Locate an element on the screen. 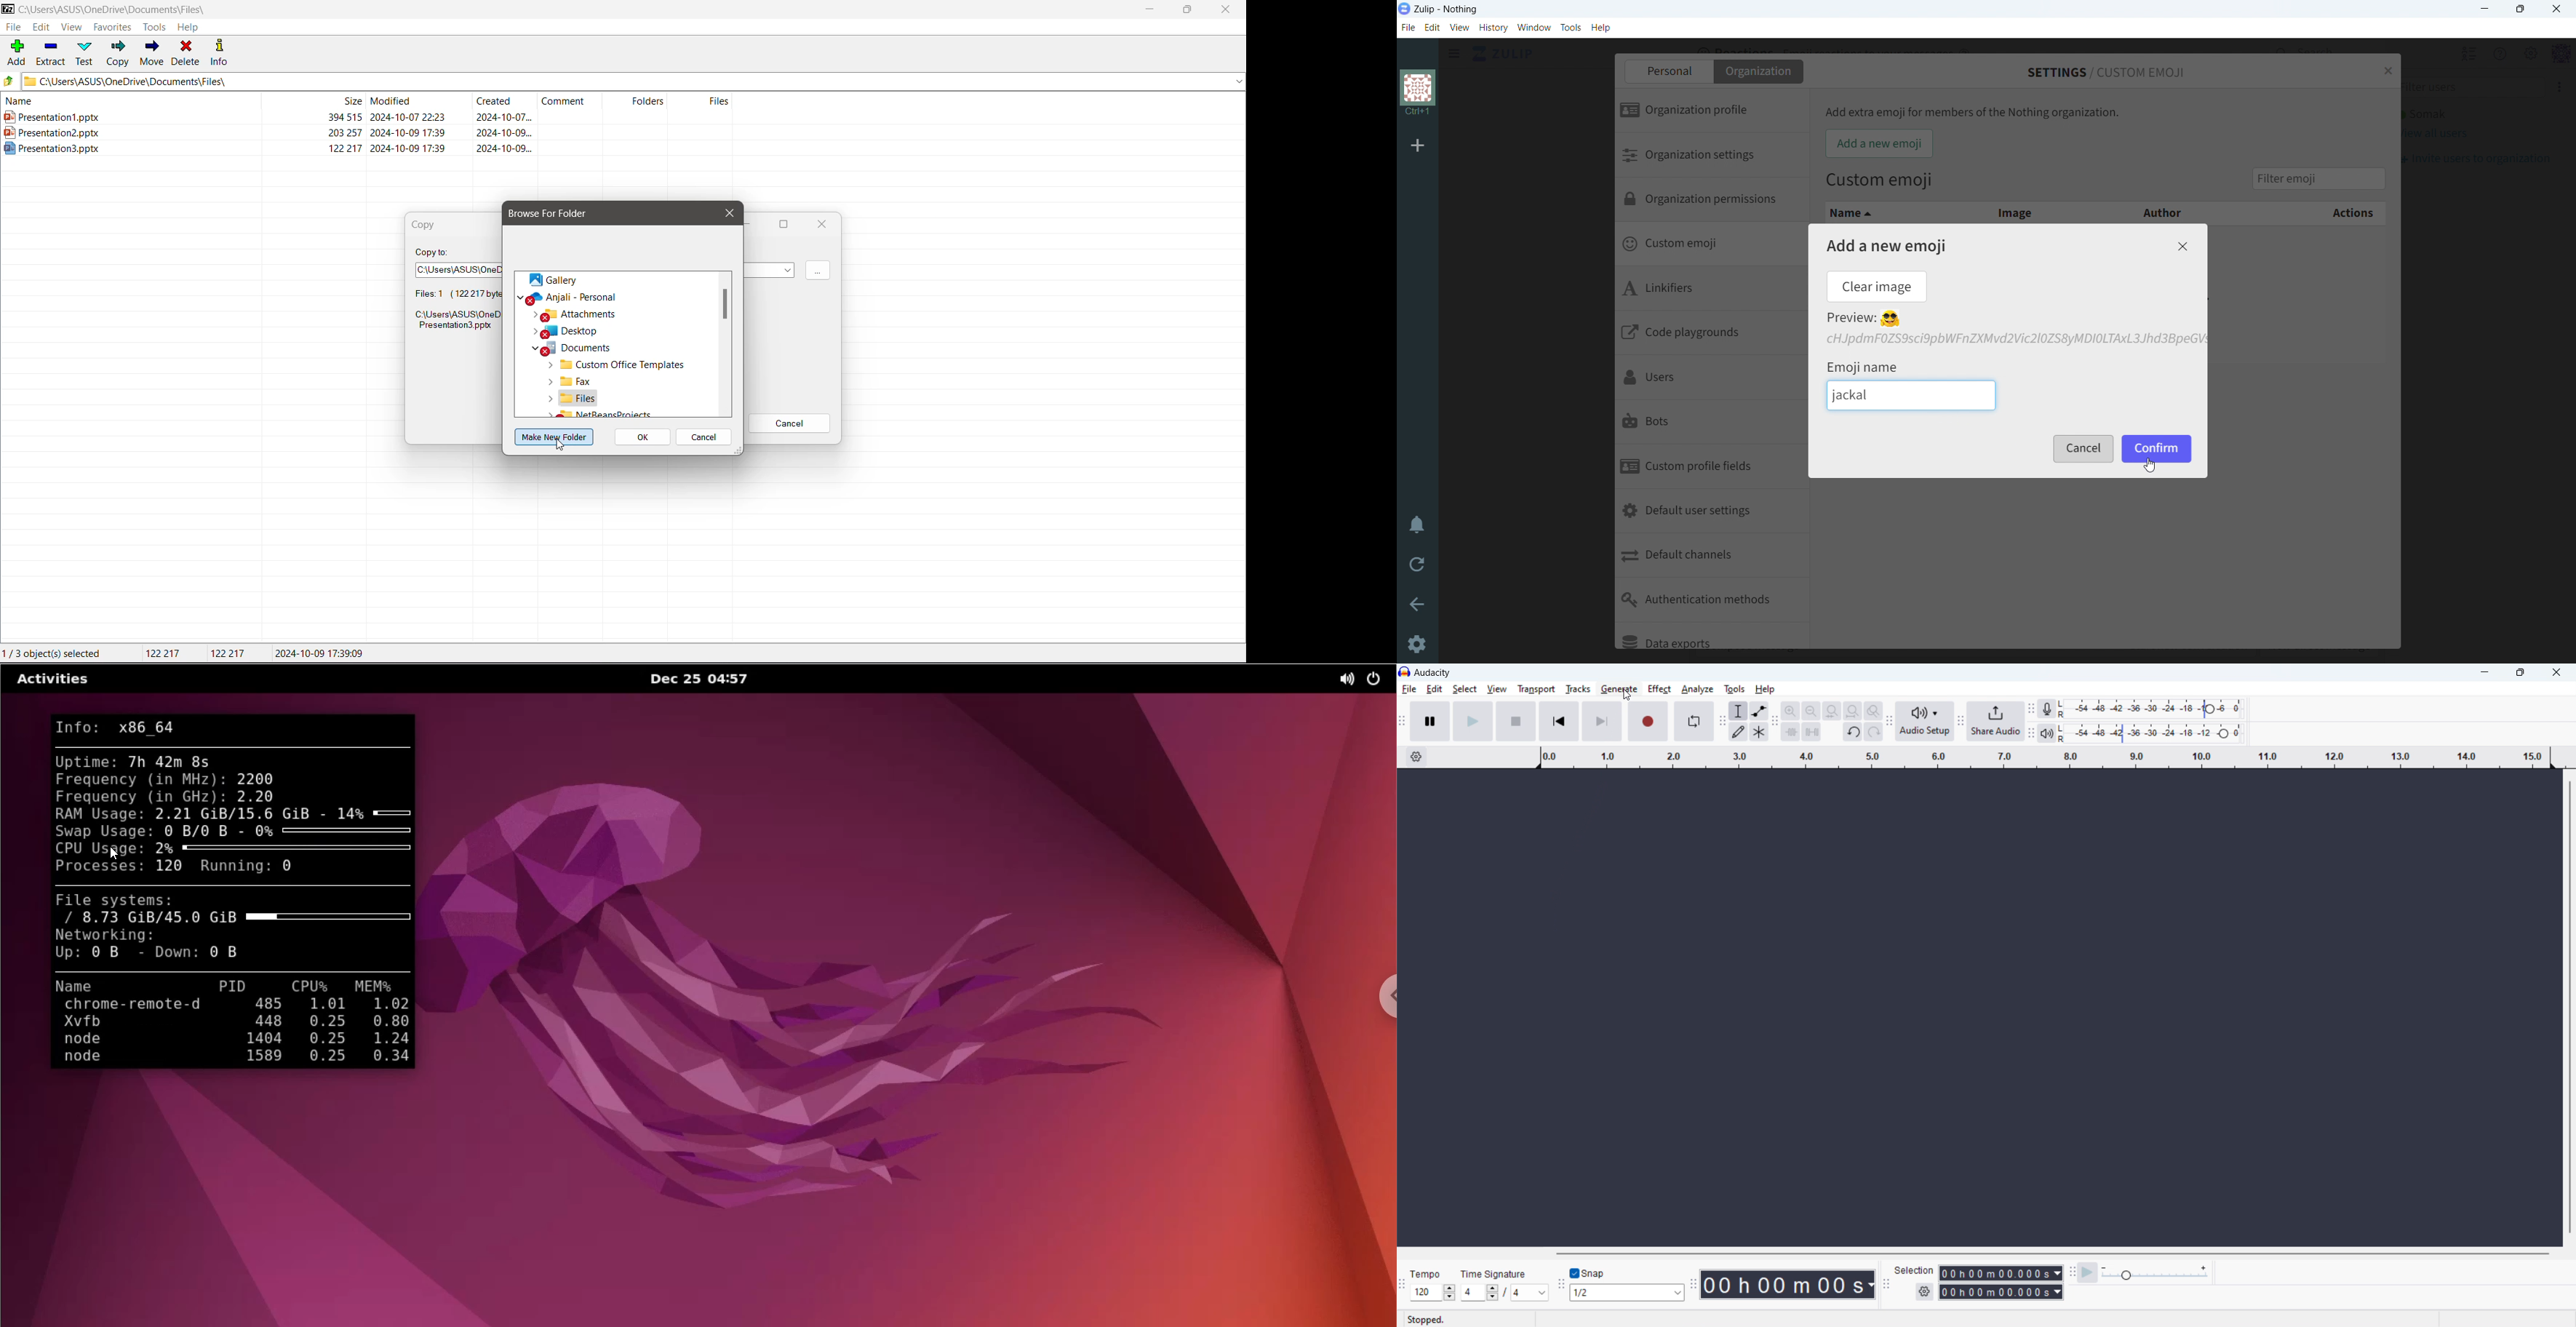 The height and width of the screenshot is (1344, 2576). Test is located at coordinates (86, 53).